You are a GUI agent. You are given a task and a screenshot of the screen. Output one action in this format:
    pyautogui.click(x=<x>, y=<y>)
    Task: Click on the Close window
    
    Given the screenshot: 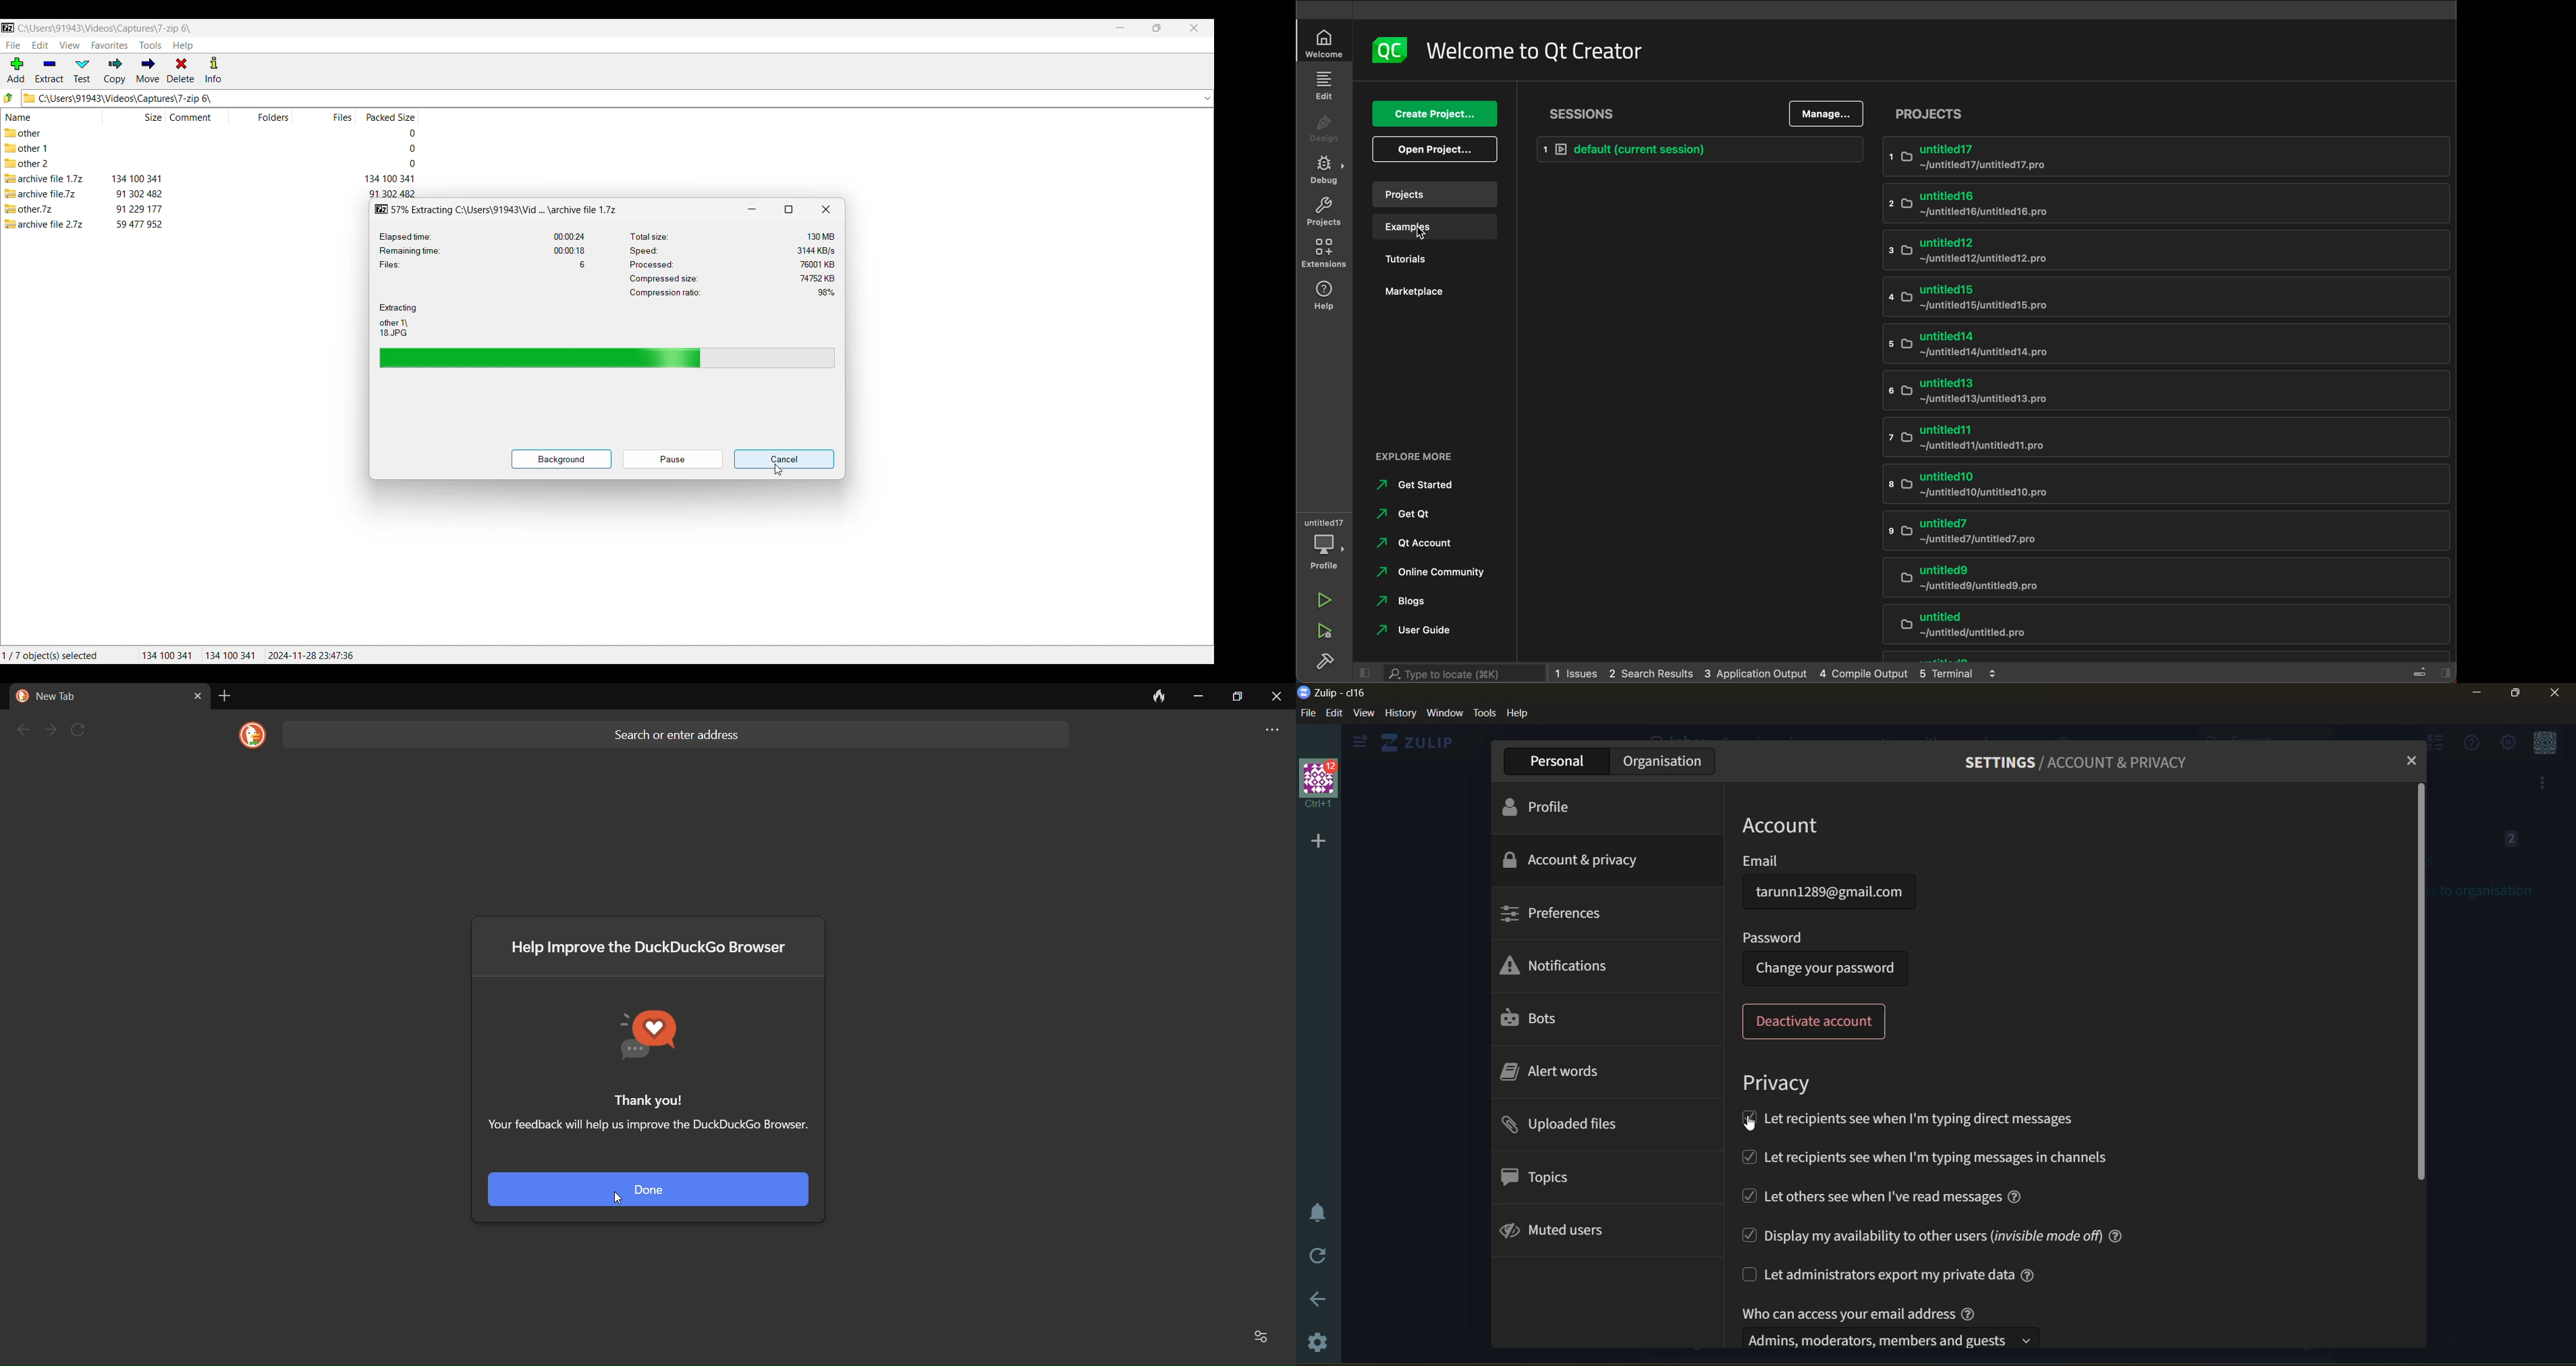 What is the action you would take?
    pyautogui.click(x=826, y=209)
    